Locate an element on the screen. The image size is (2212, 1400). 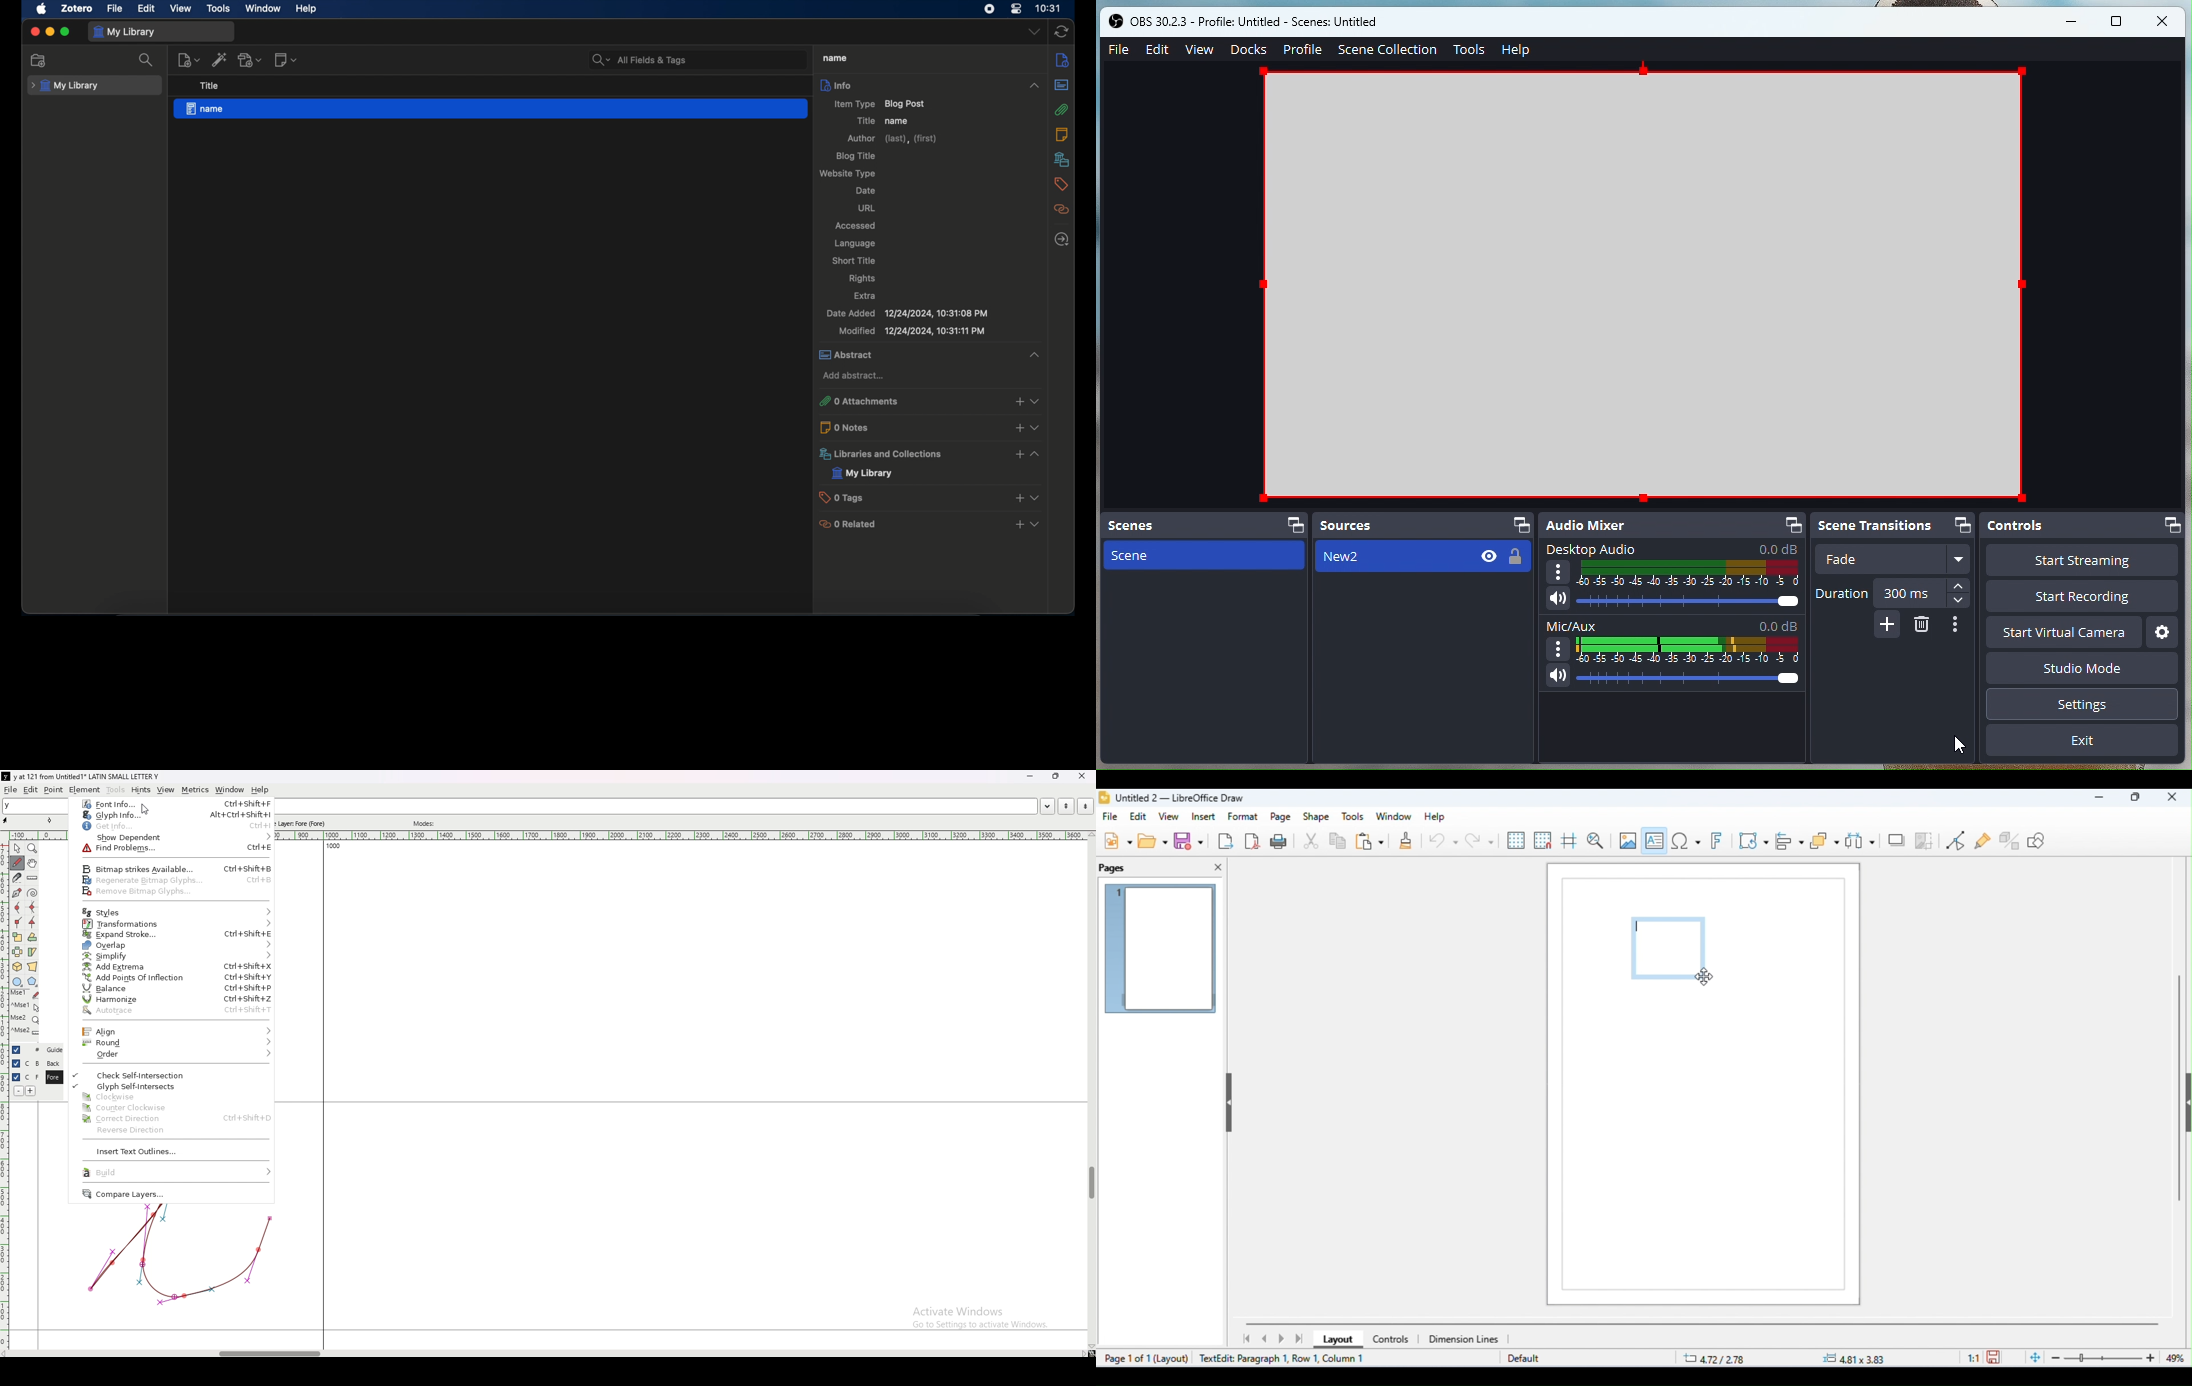
modified is located at coordinates (914, 332).